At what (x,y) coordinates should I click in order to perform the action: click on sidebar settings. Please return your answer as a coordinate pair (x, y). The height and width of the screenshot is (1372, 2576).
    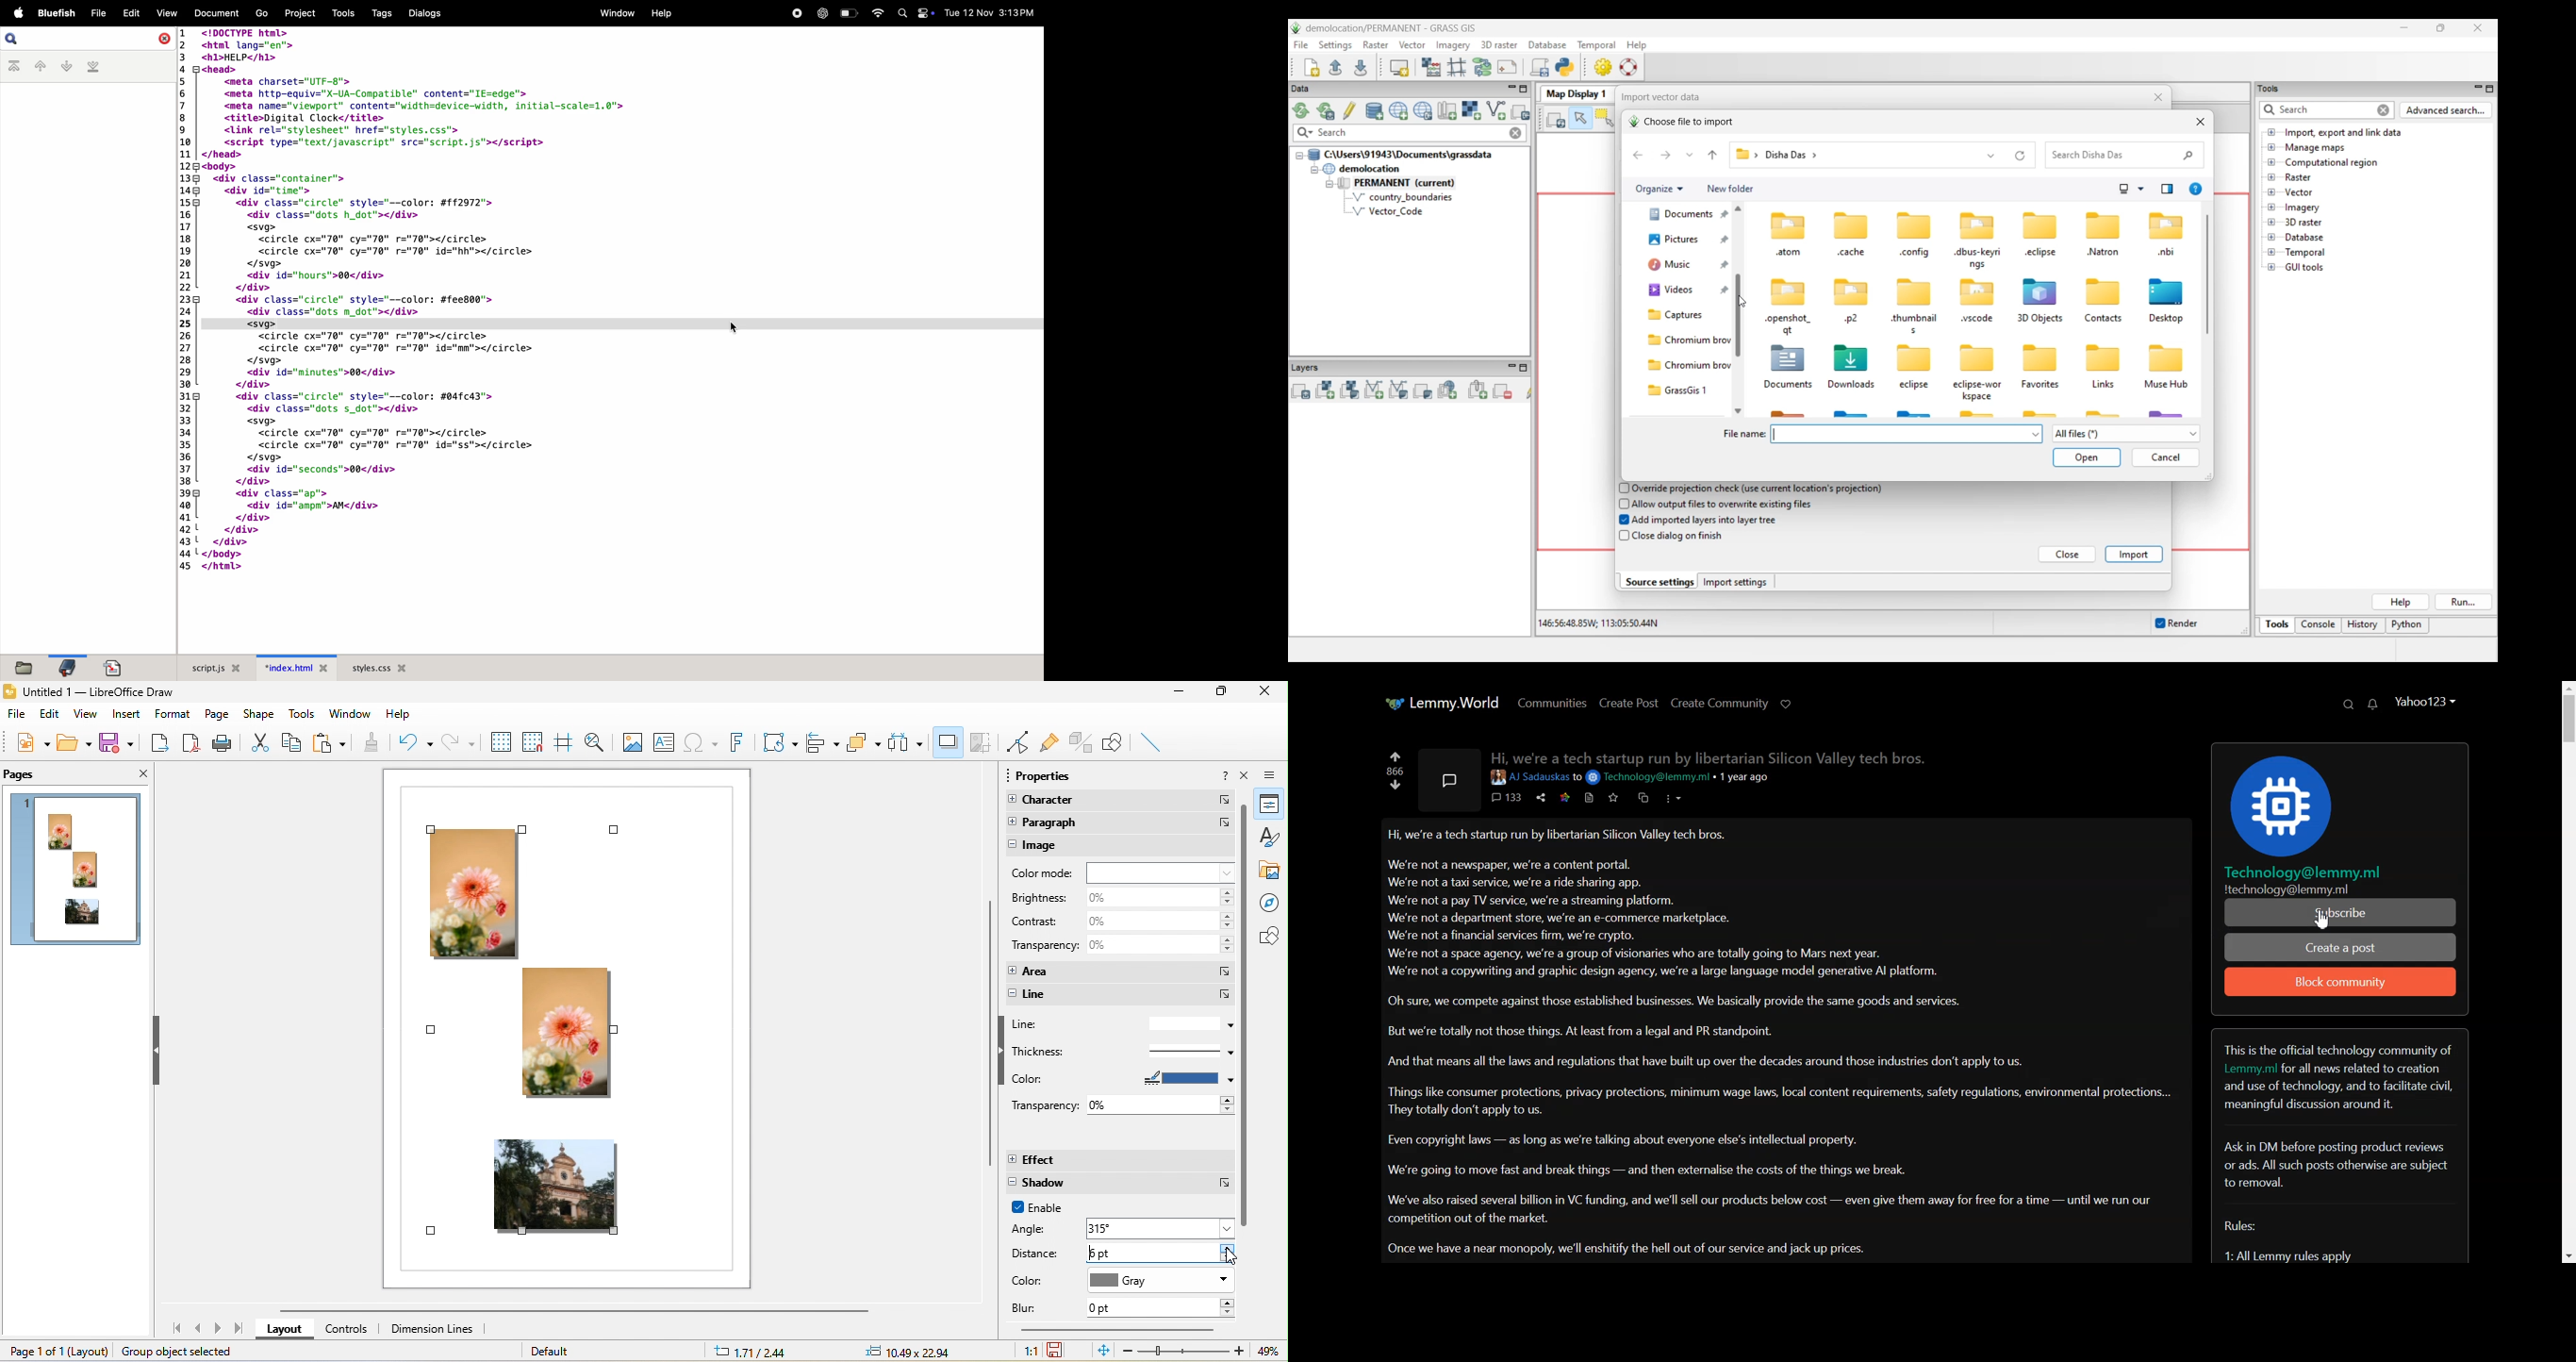
    Looking at the image, I should click on (1275, 775).